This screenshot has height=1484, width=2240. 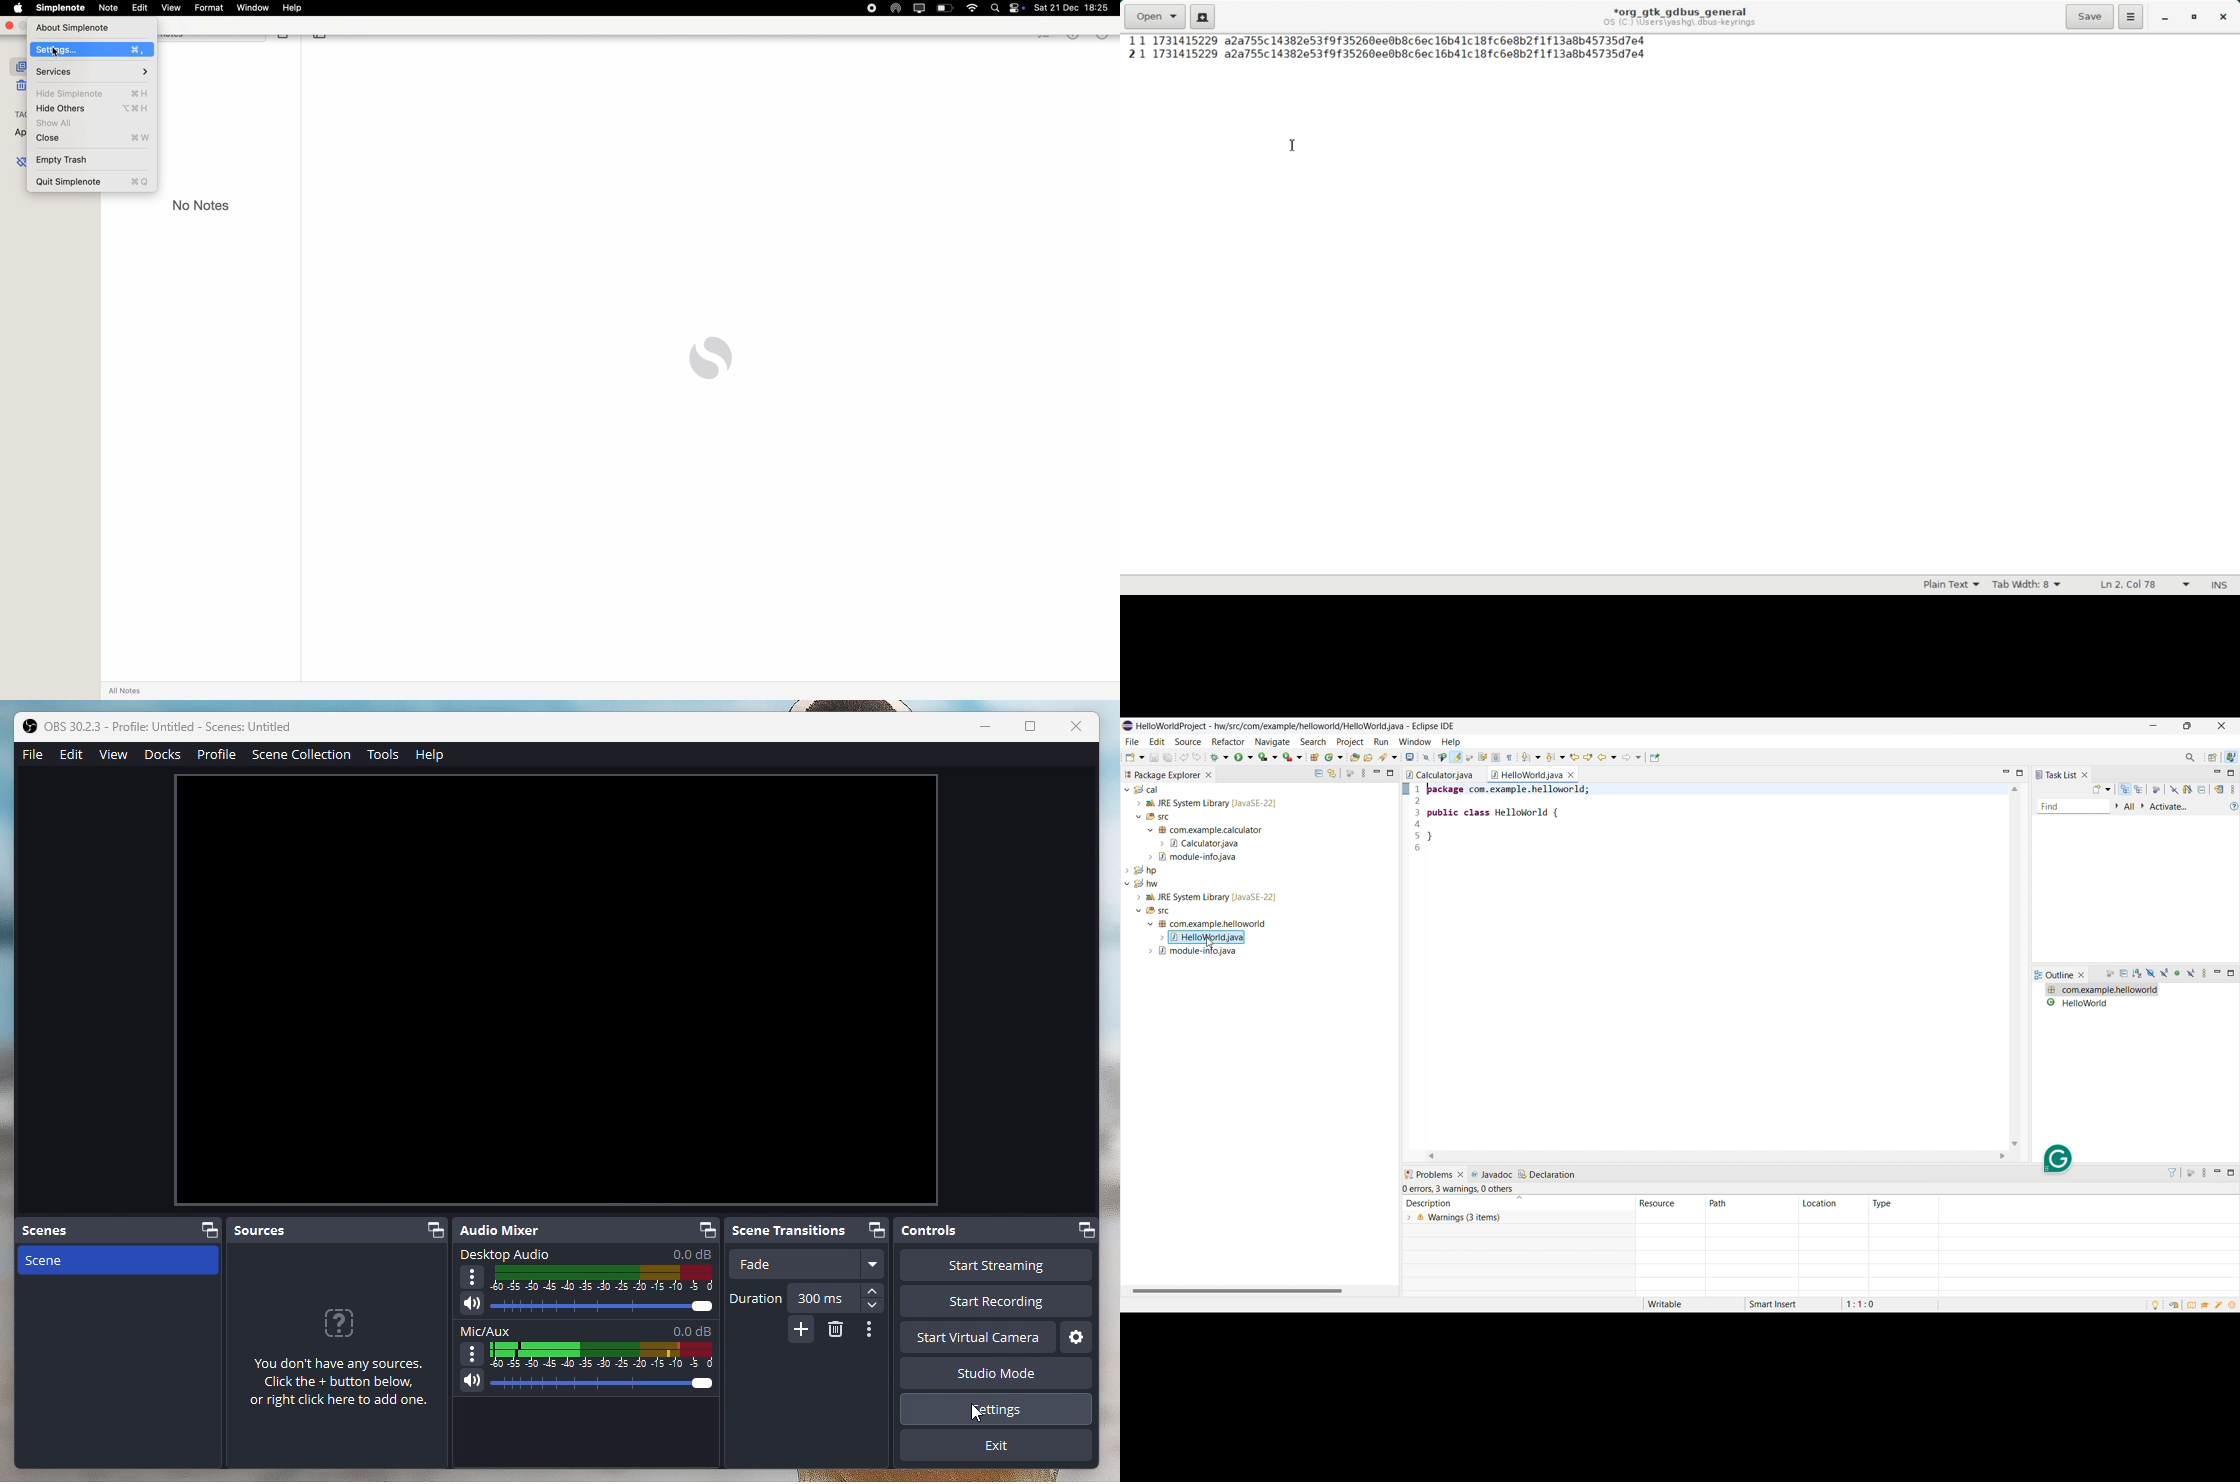 I want to click on SceneCollection, so click(x=301, y=754).